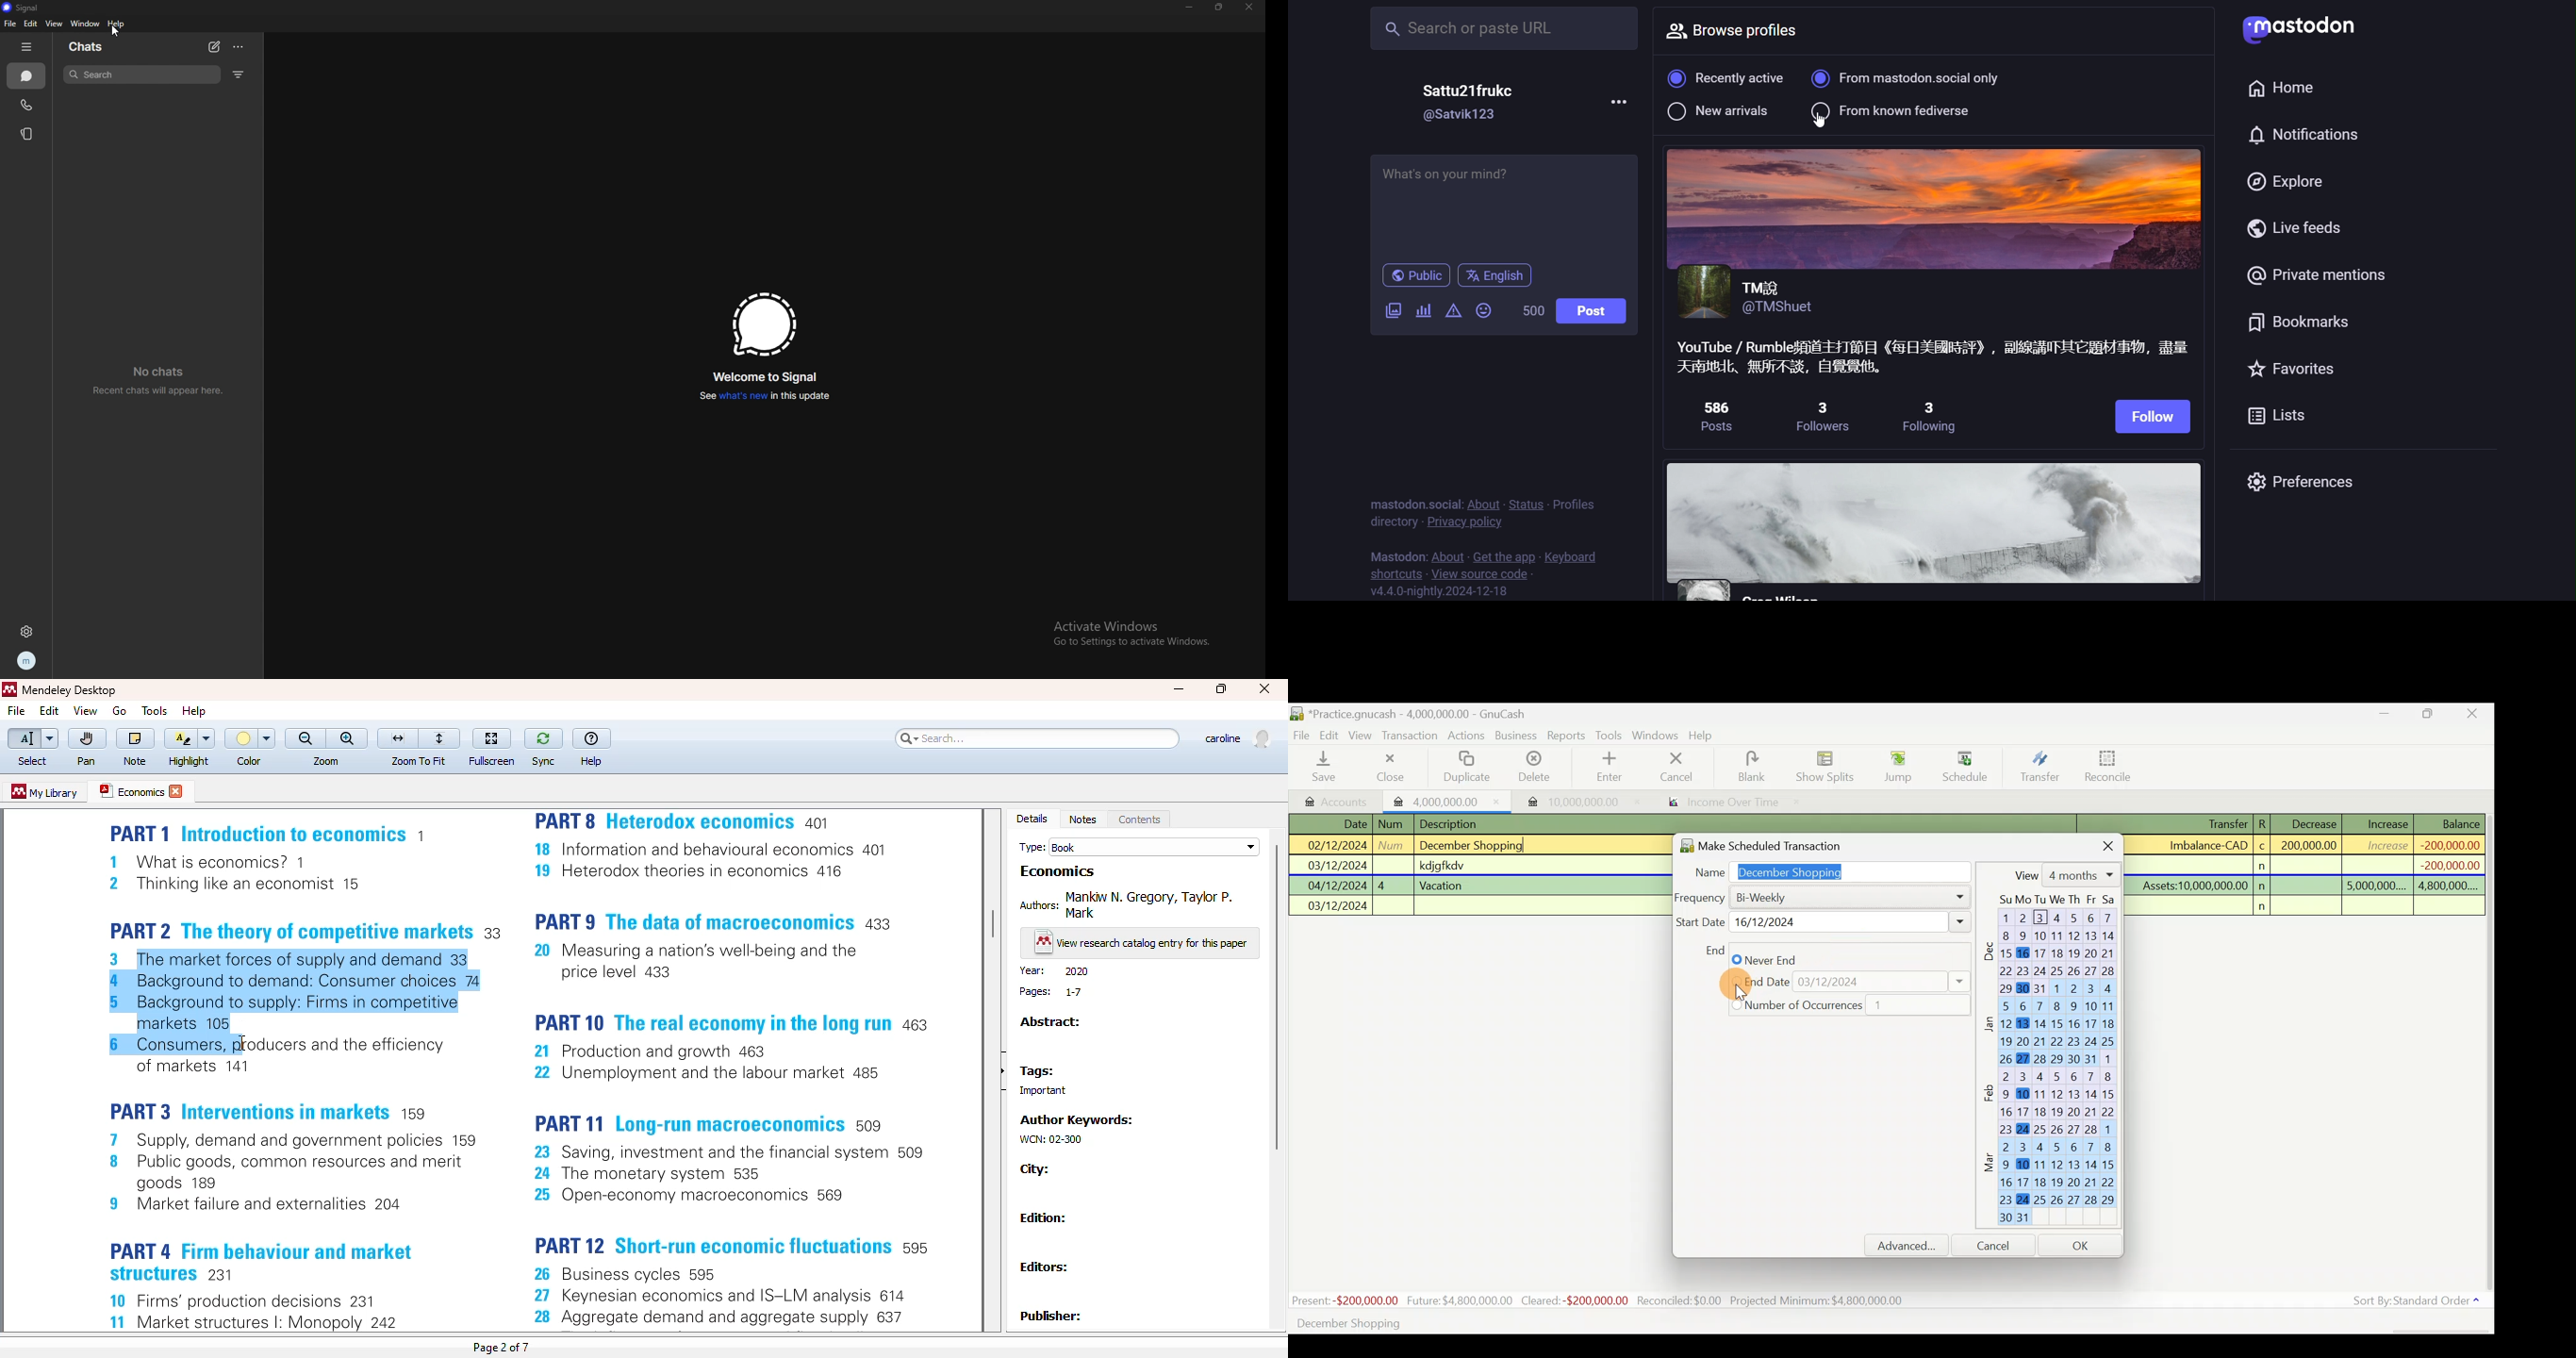 The height and width of the screenshot is (1372, 2576). Describe the element at coordinates (119, 711) in the screenshot. I see `go` at that location.